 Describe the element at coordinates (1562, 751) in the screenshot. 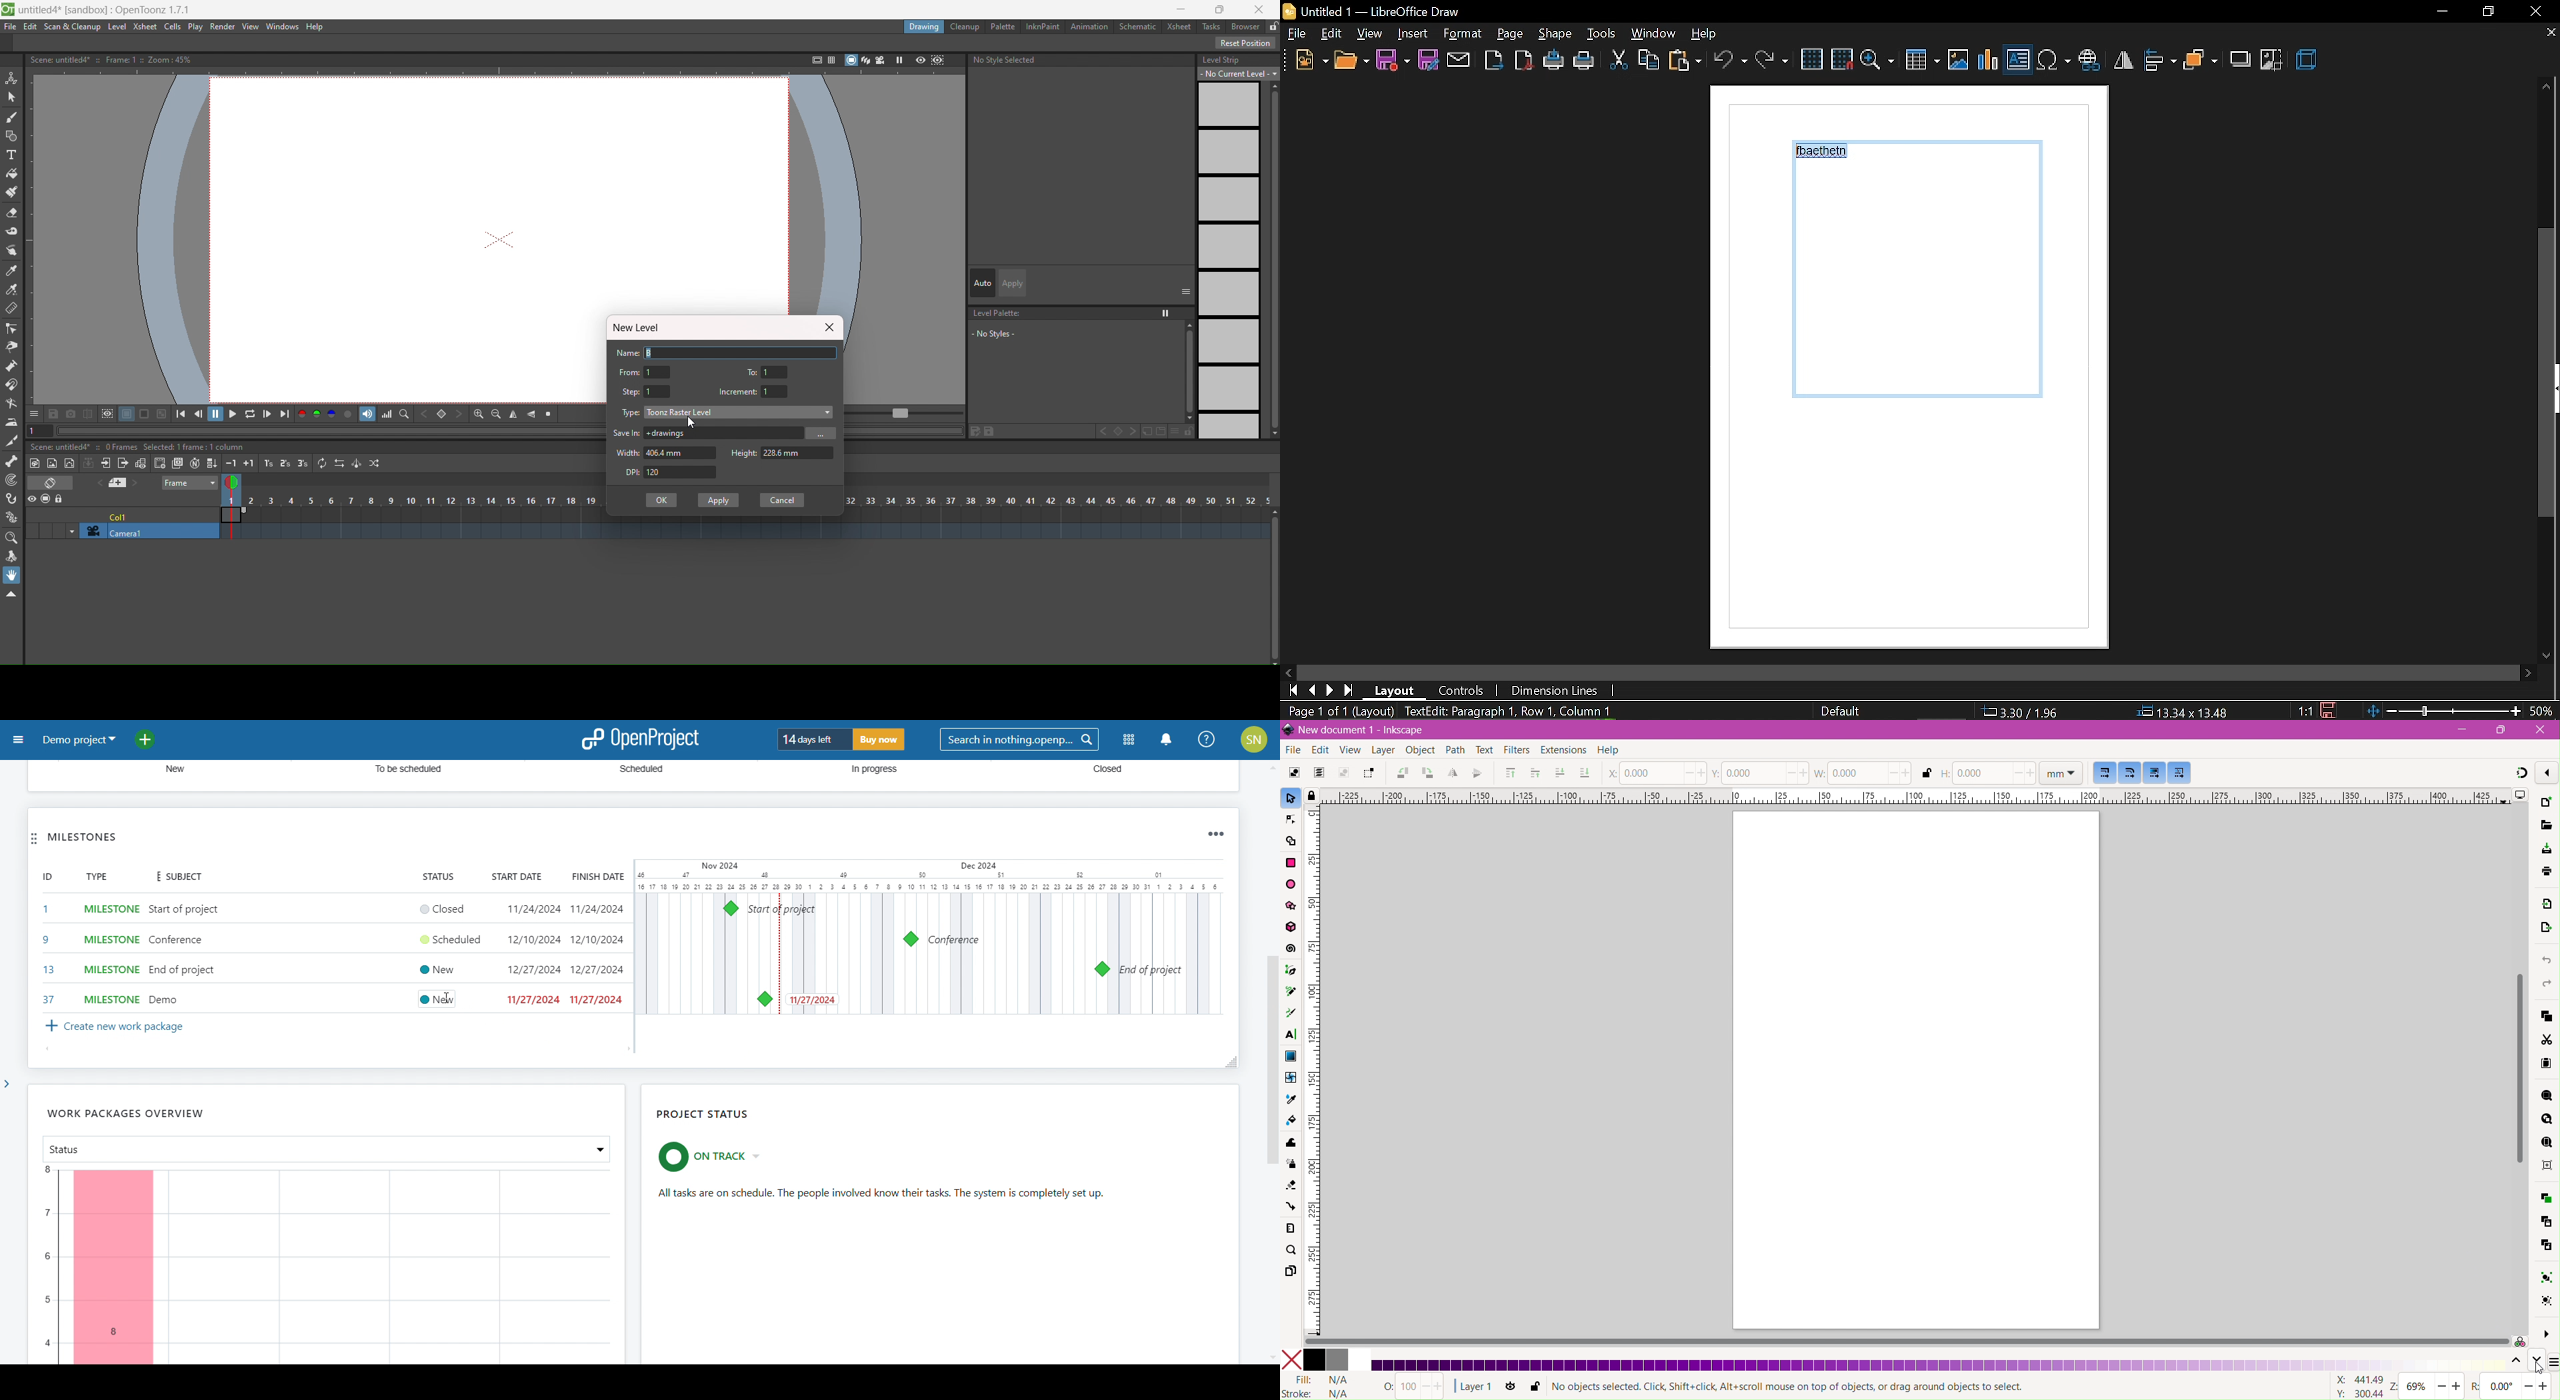

I see `Extensions` at that location.